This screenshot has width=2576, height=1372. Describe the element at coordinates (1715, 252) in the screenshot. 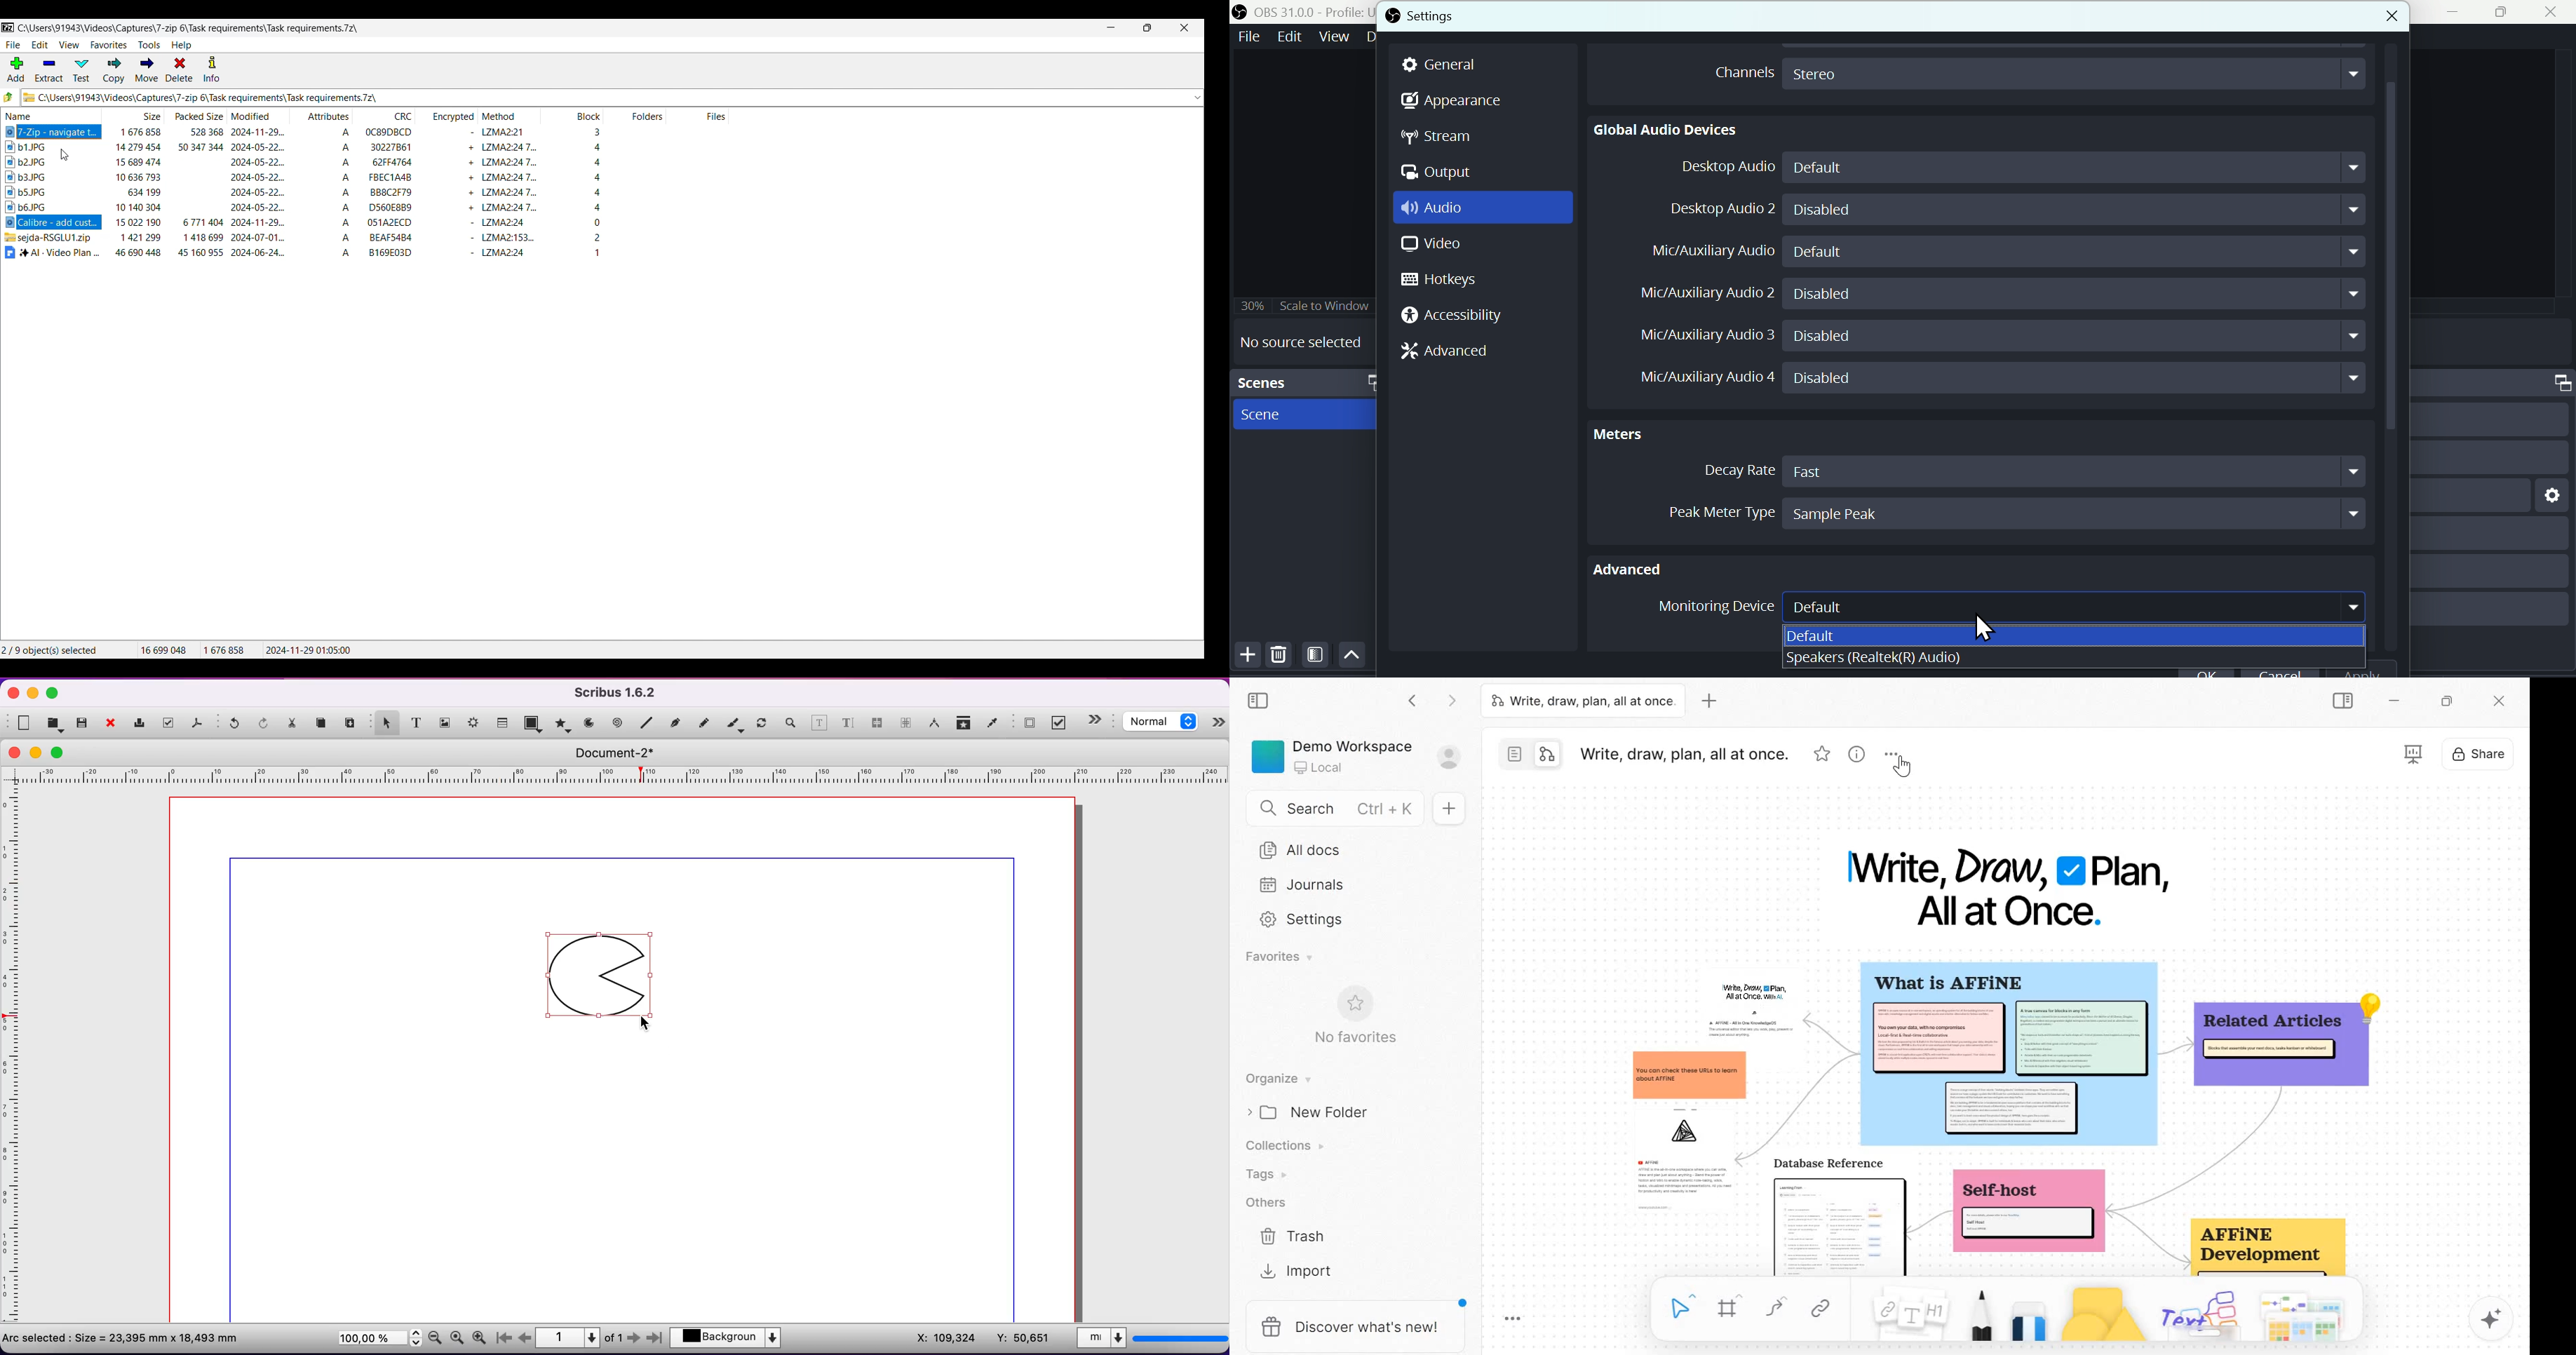

I see `Mic Auxiliary Audio` at that location.